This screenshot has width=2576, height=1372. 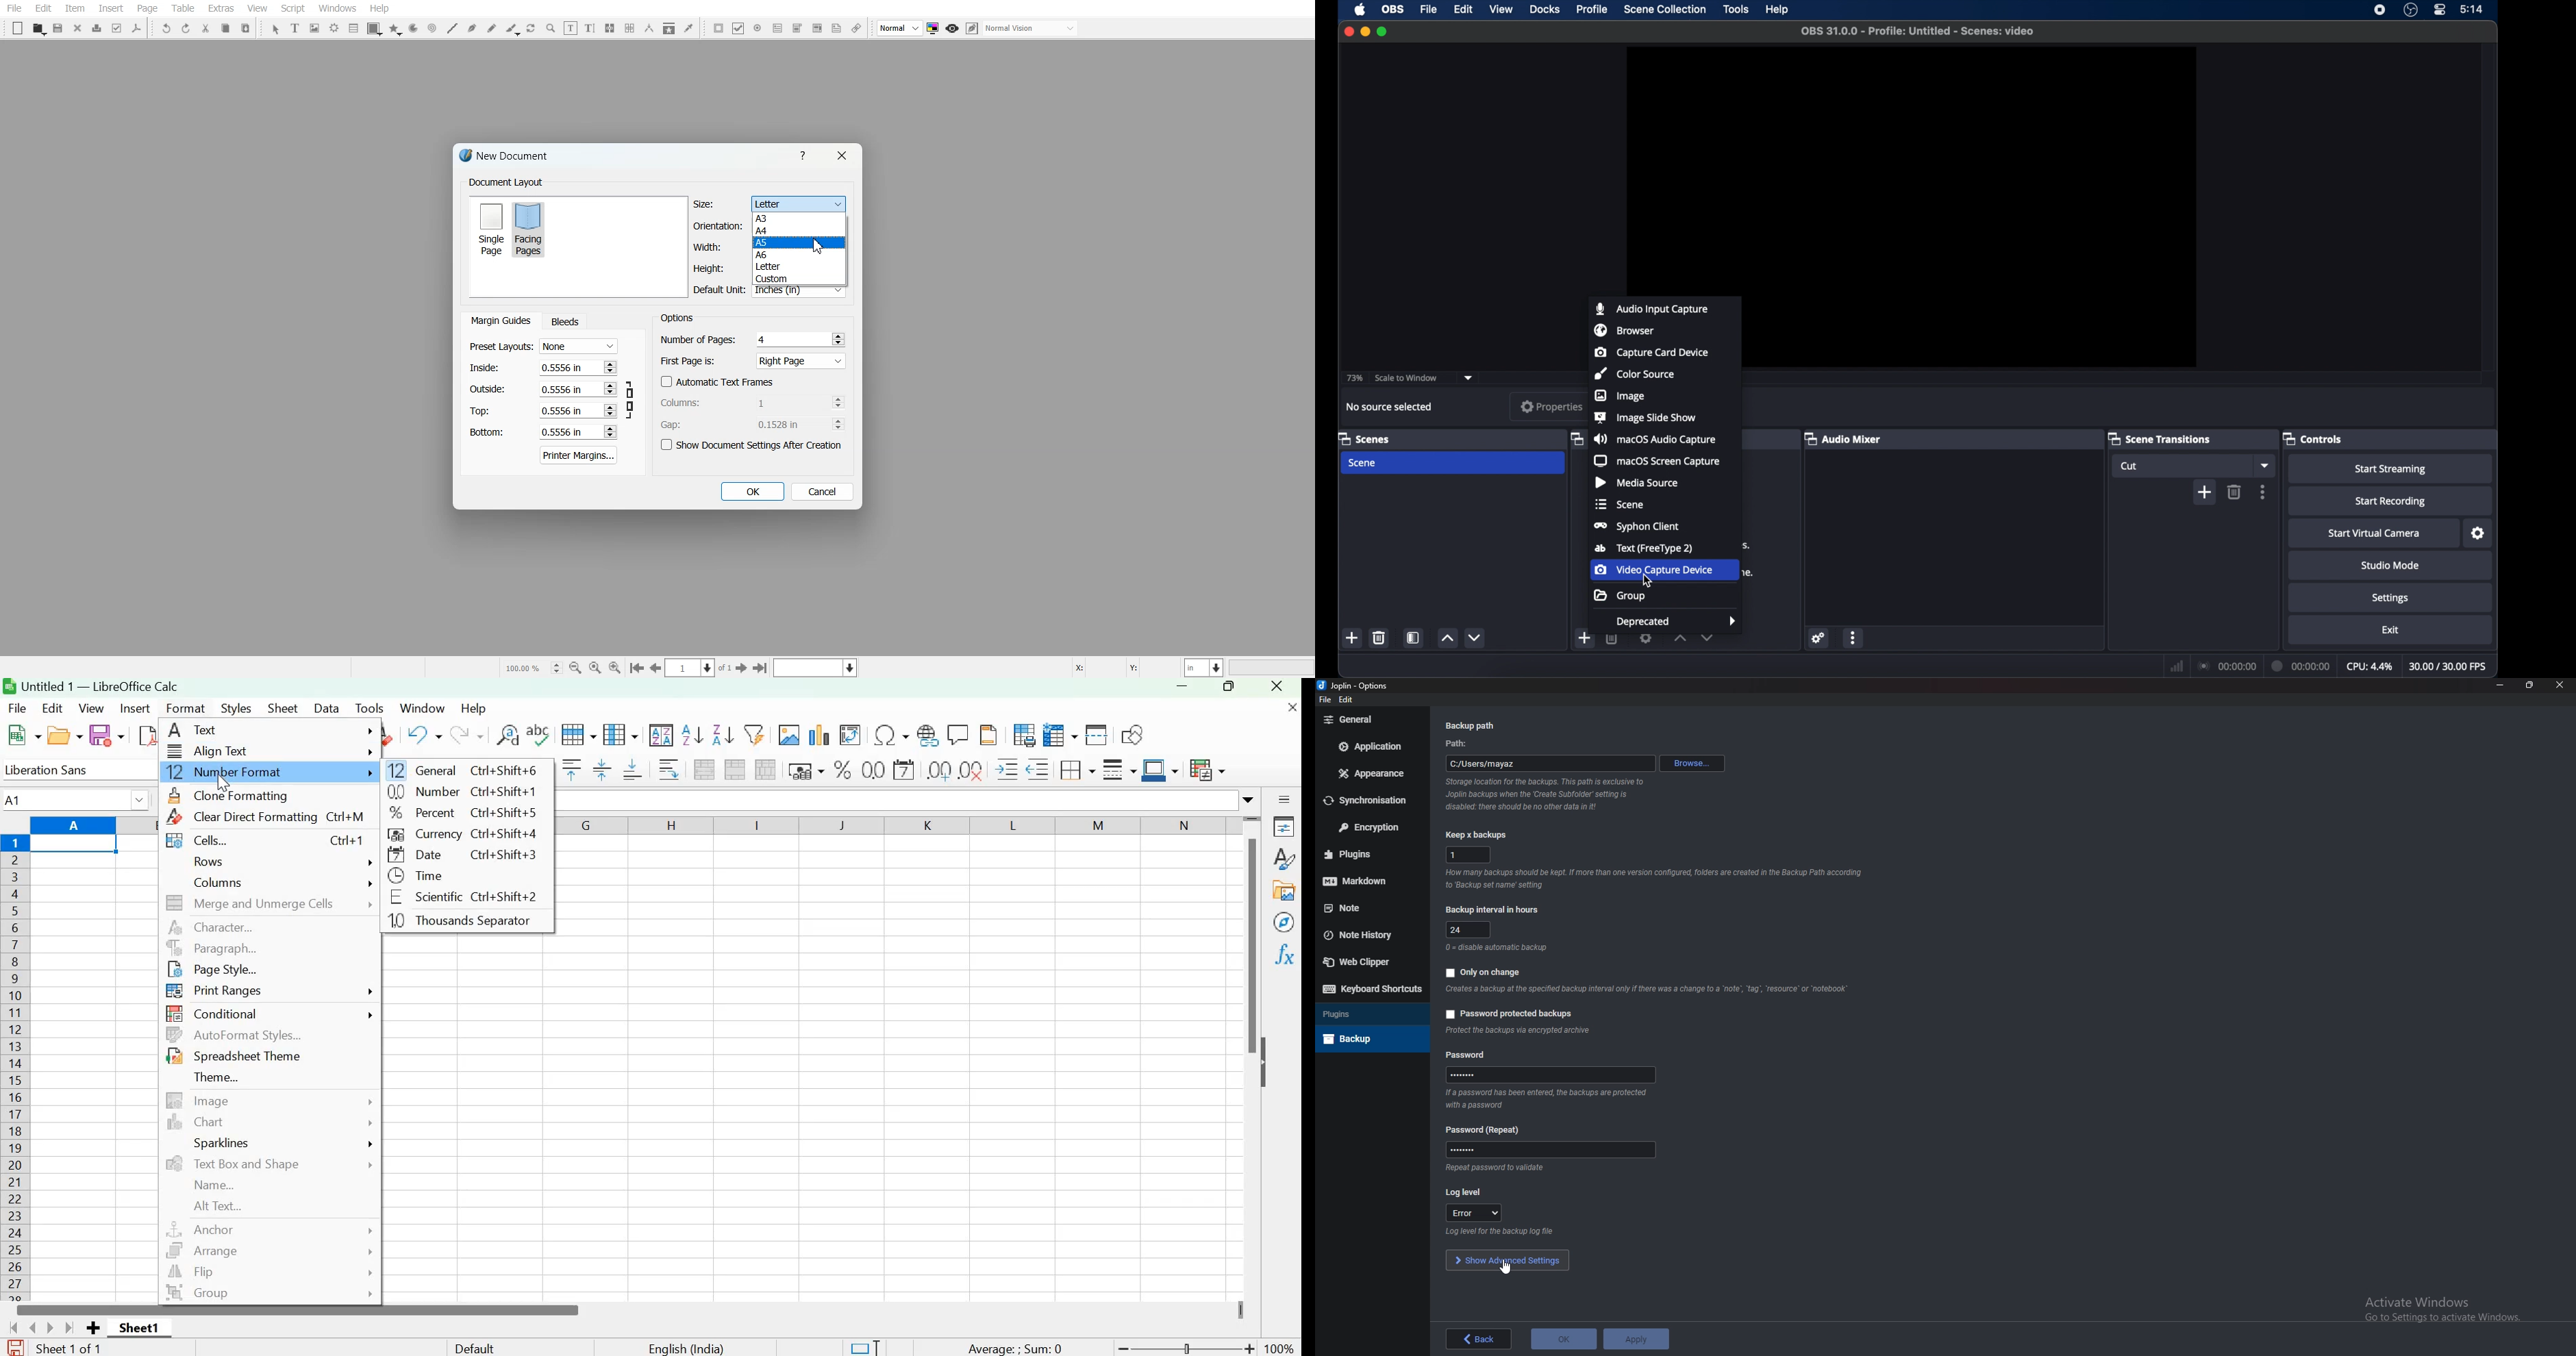 What do you see at coordinates (2391, 566) in the screenshot?
I see `studio mode` at bounding box center [2391, 566].